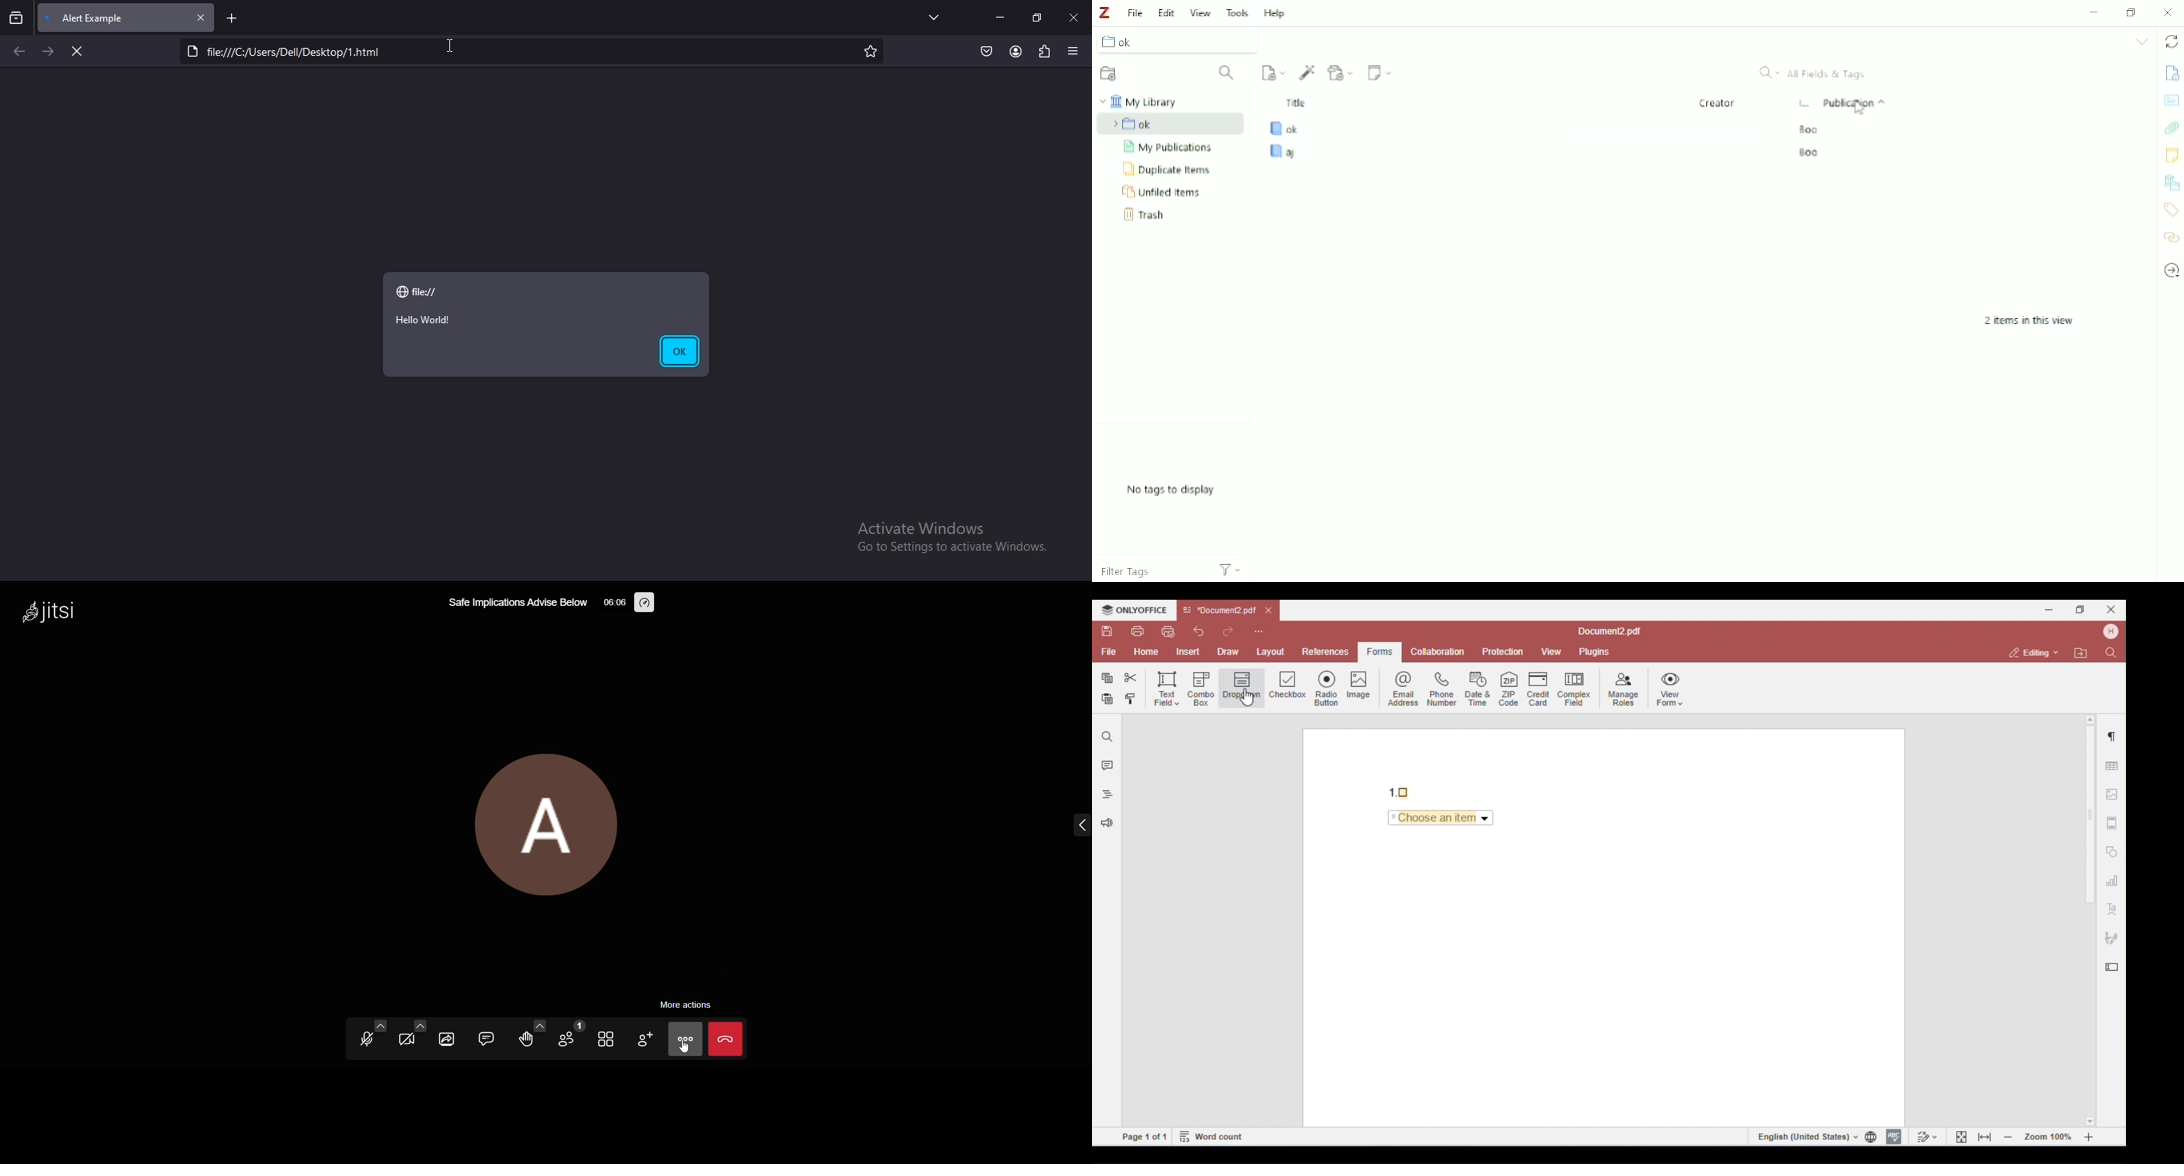 The image size is (2184, 1176). What do you see at coordinates (872, 53) in the screenshot?
I see `mark as bookmark` at bounding box center [872, 53].